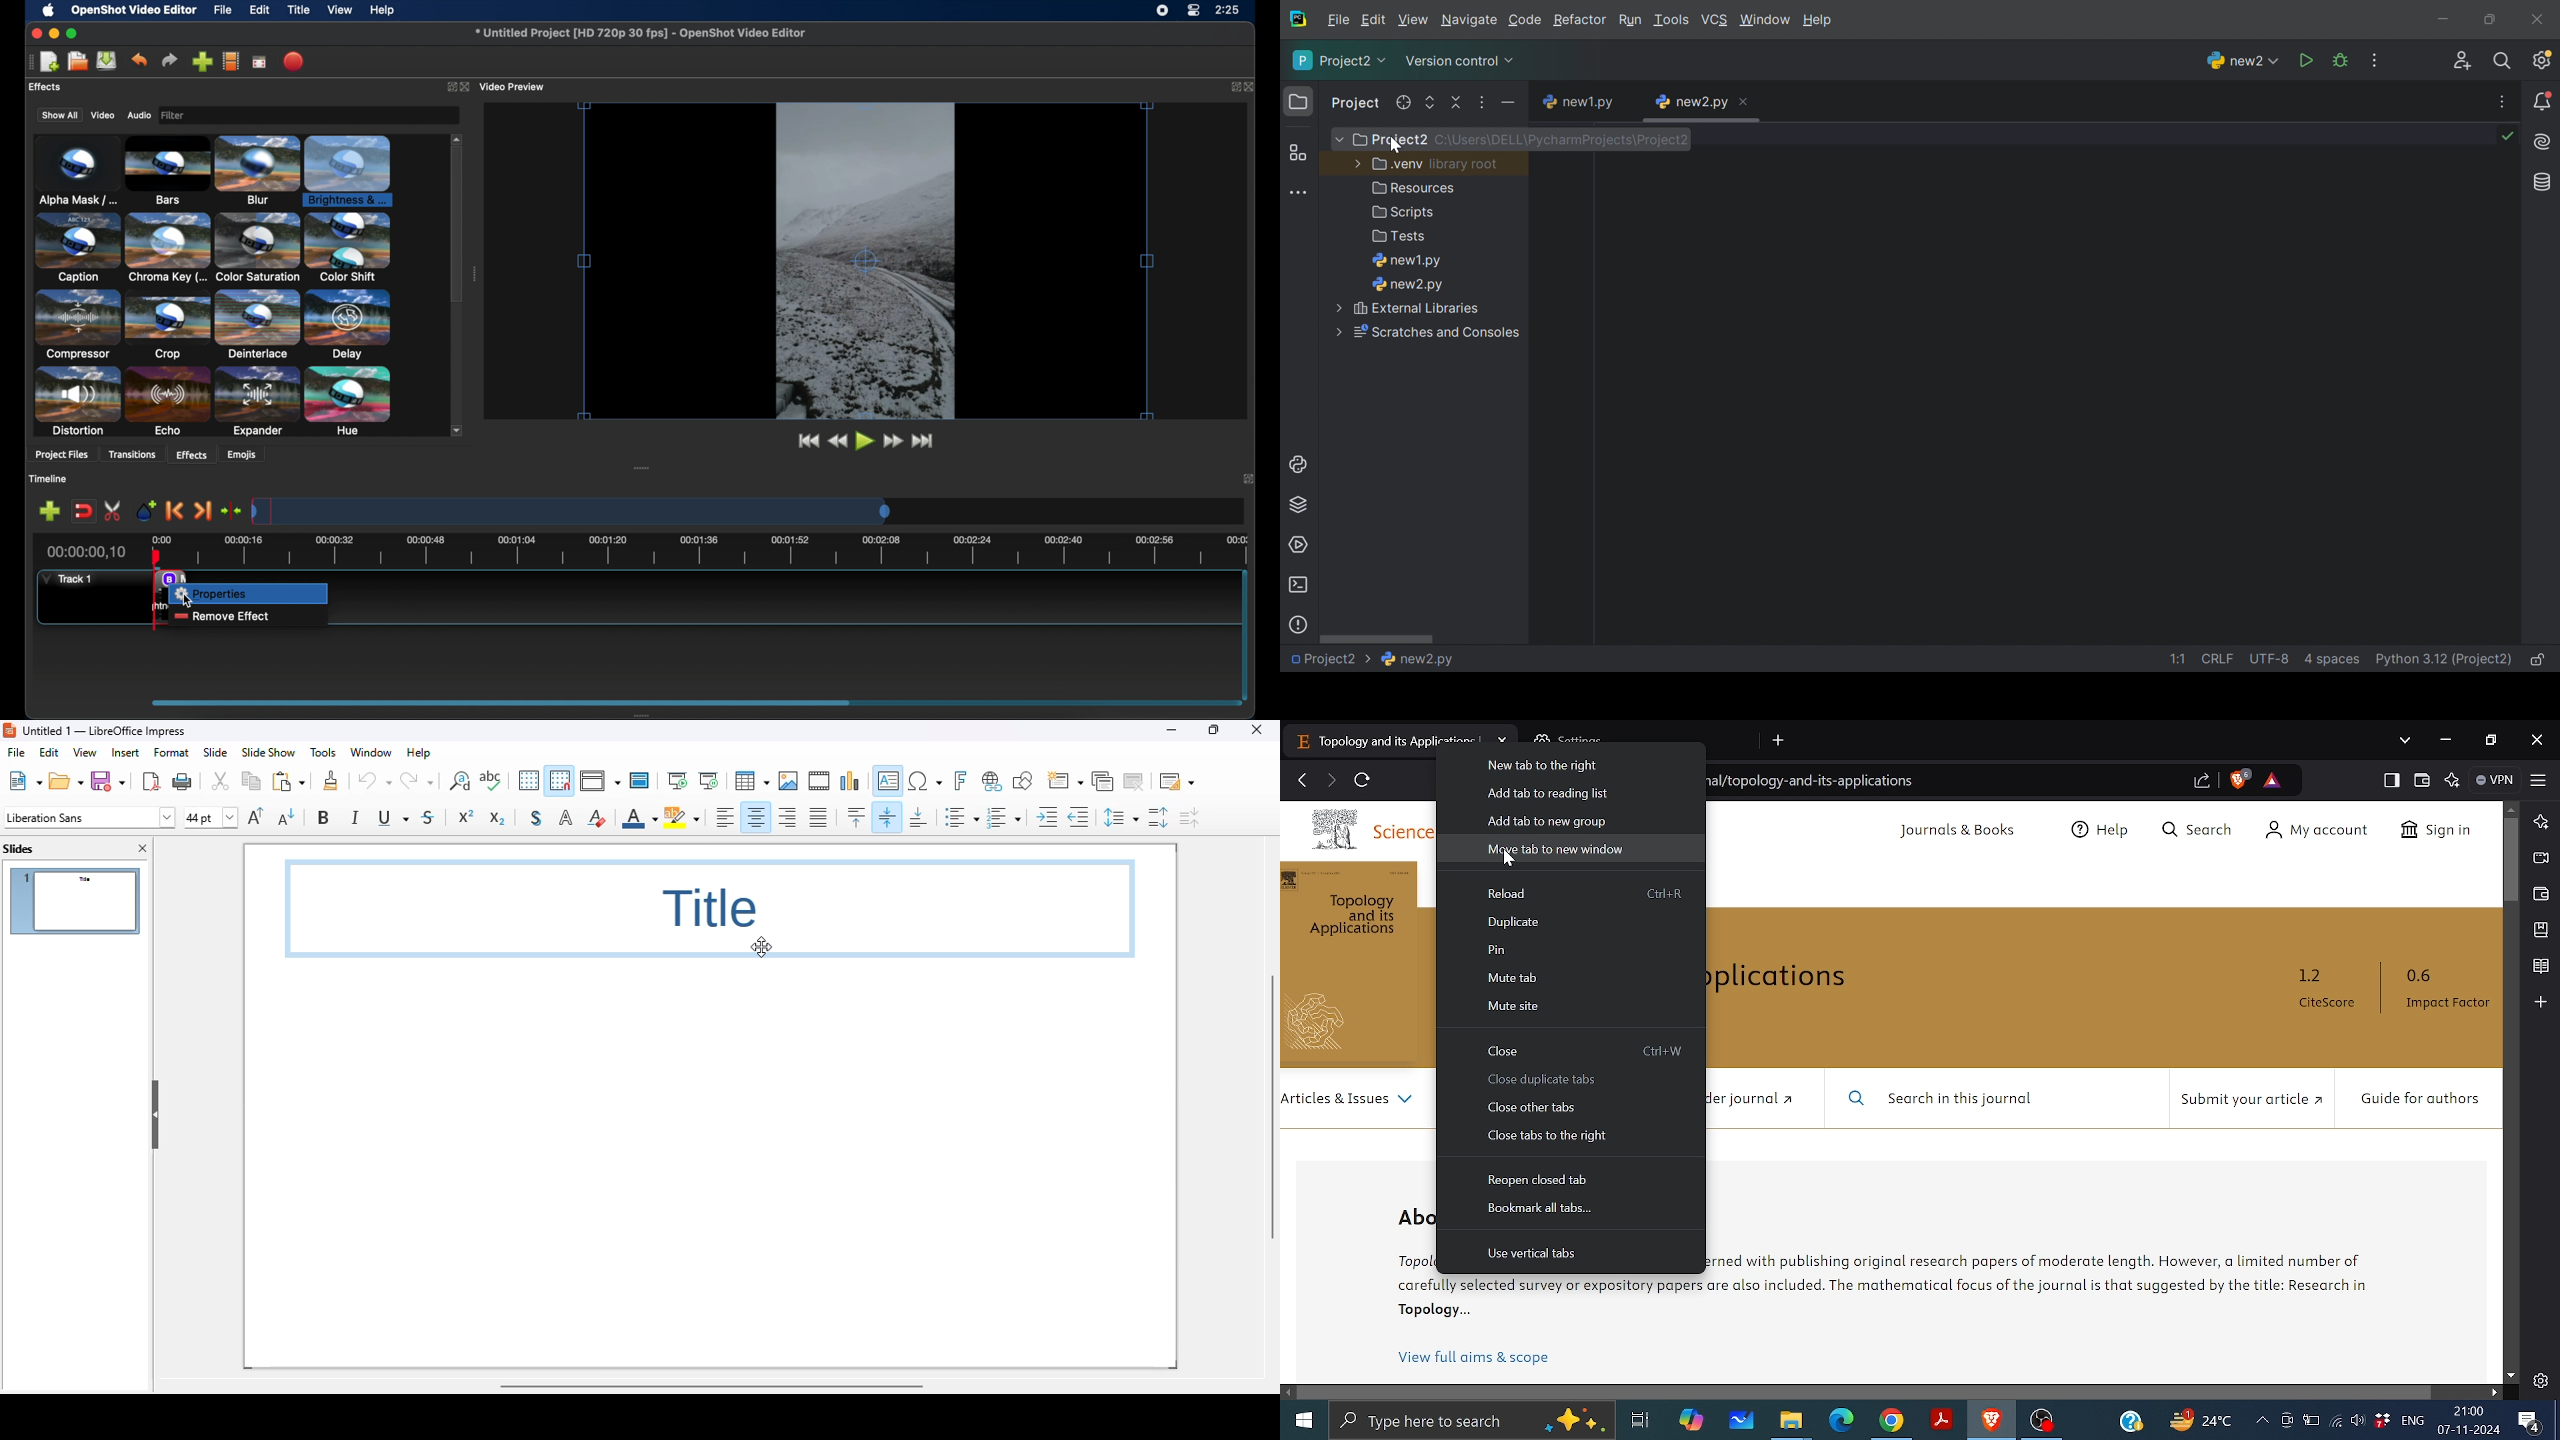 This screenshot has height=1456, width=2576. Describe the element at coordinates (163, 537) in the screenshot. I see `0.00` at that location.